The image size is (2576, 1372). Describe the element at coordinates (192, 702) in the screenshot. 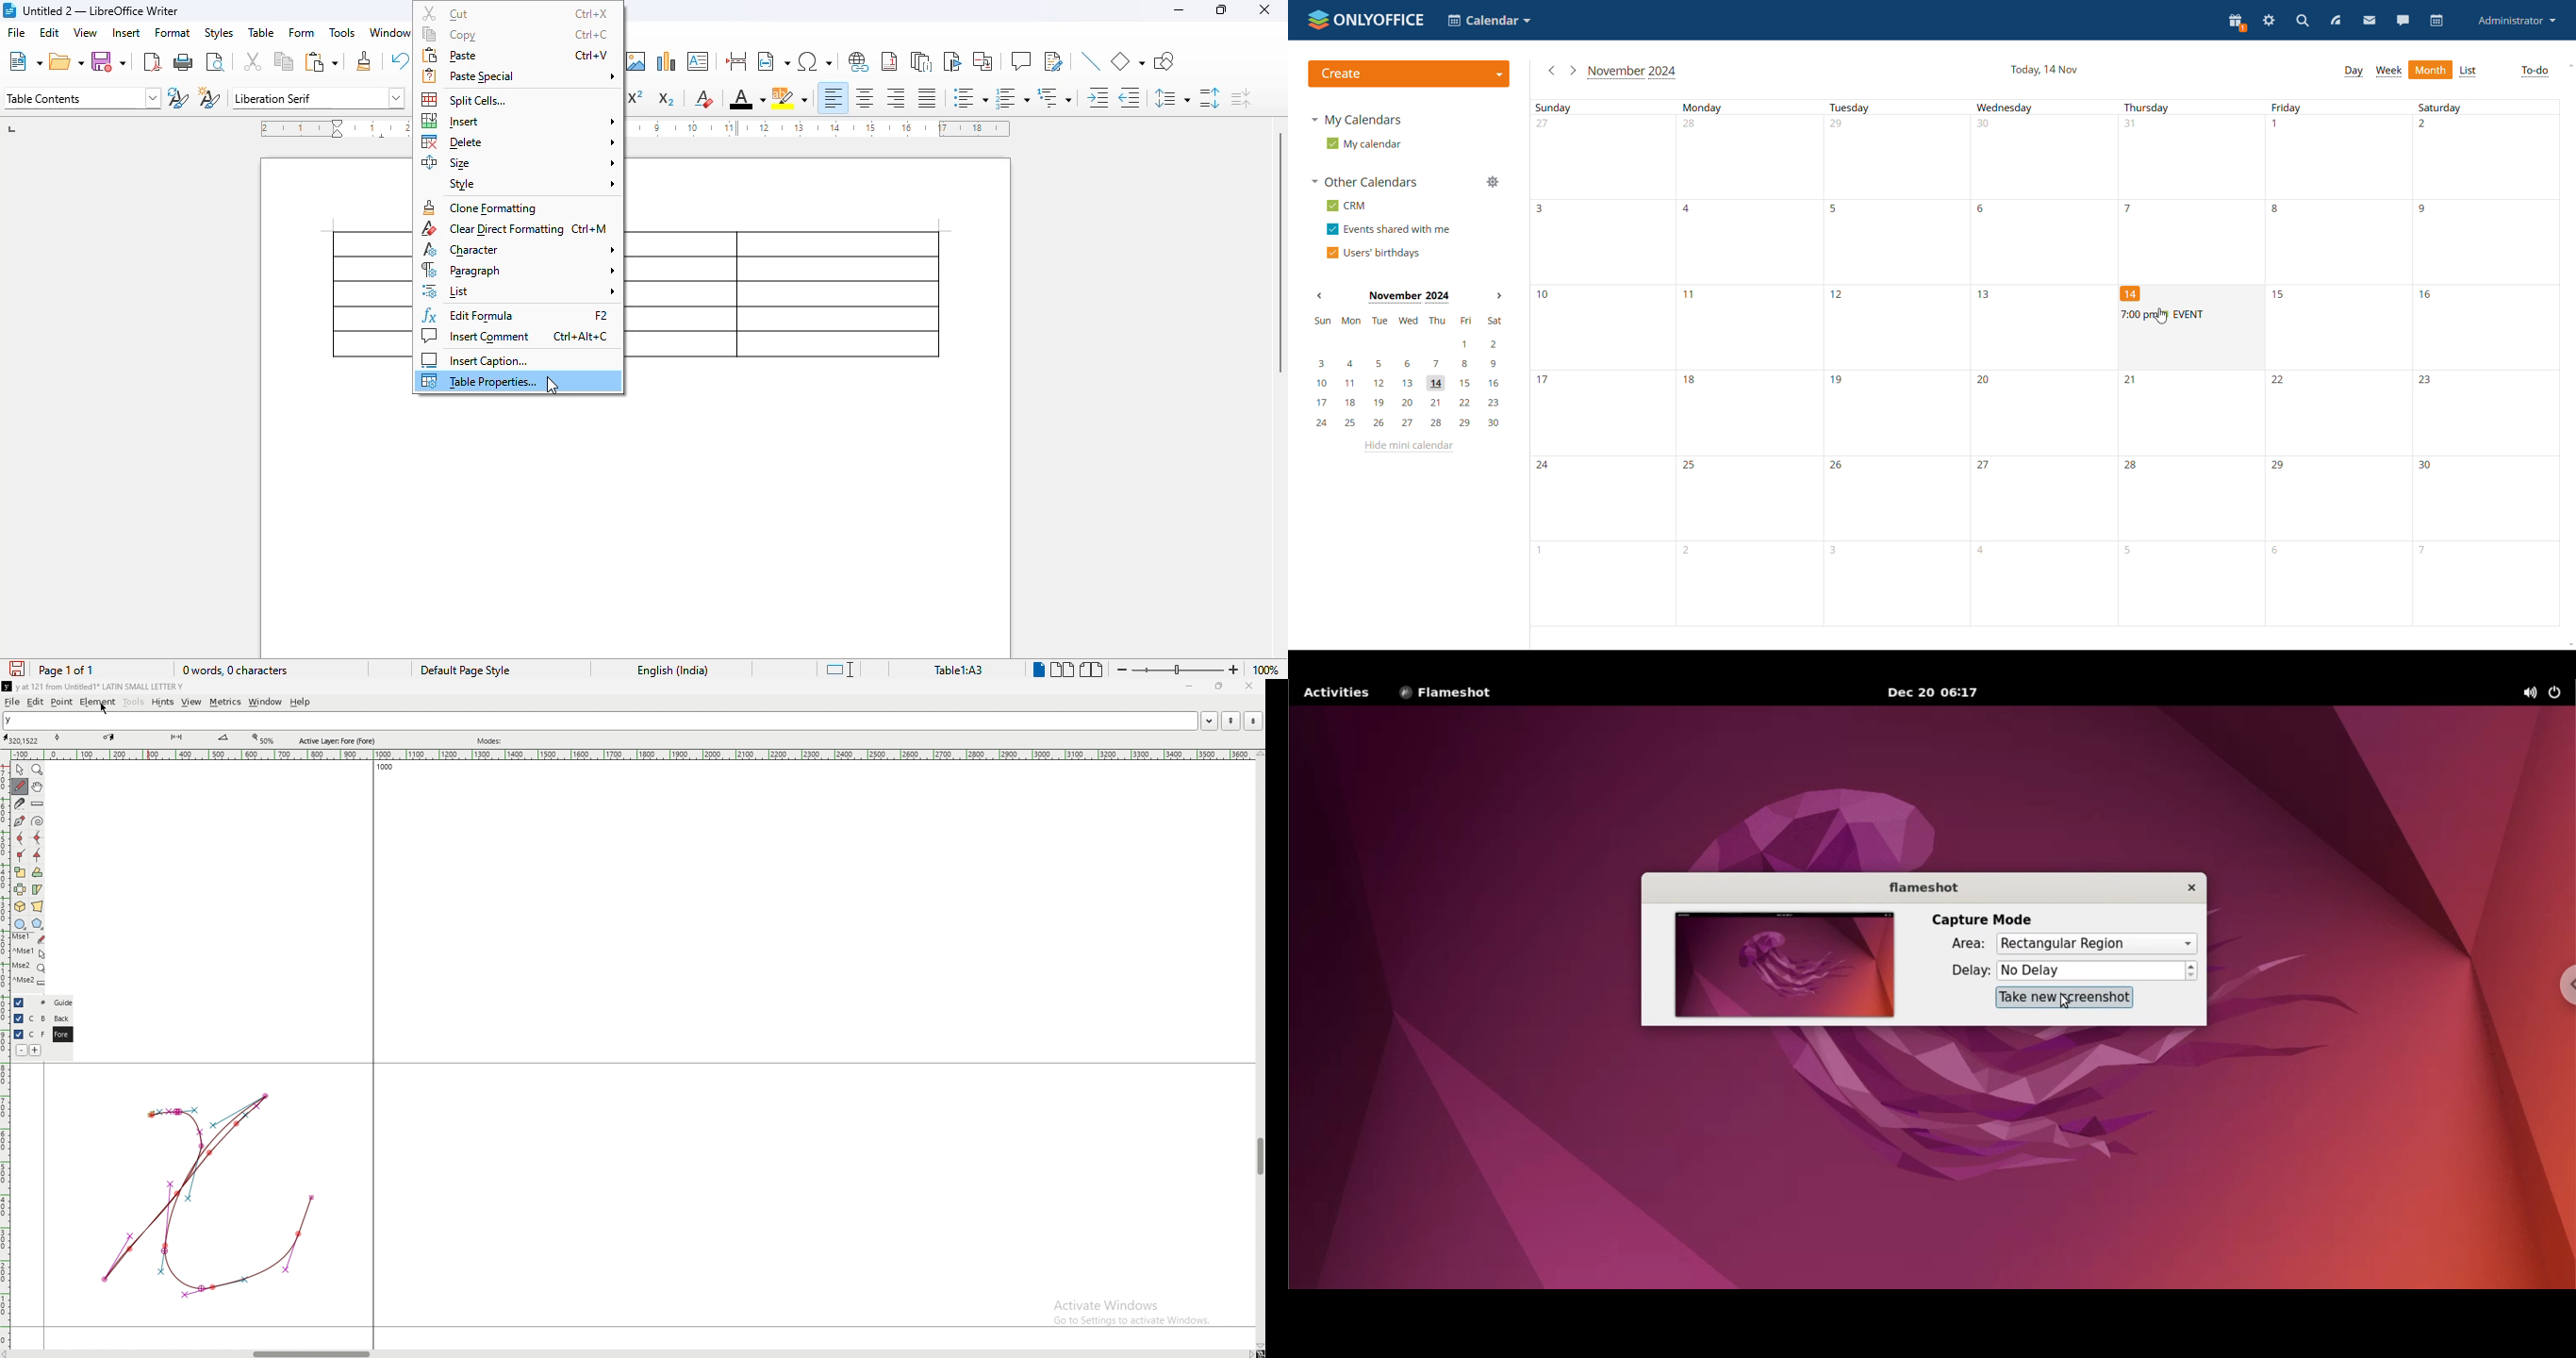

I see `view` at that location.